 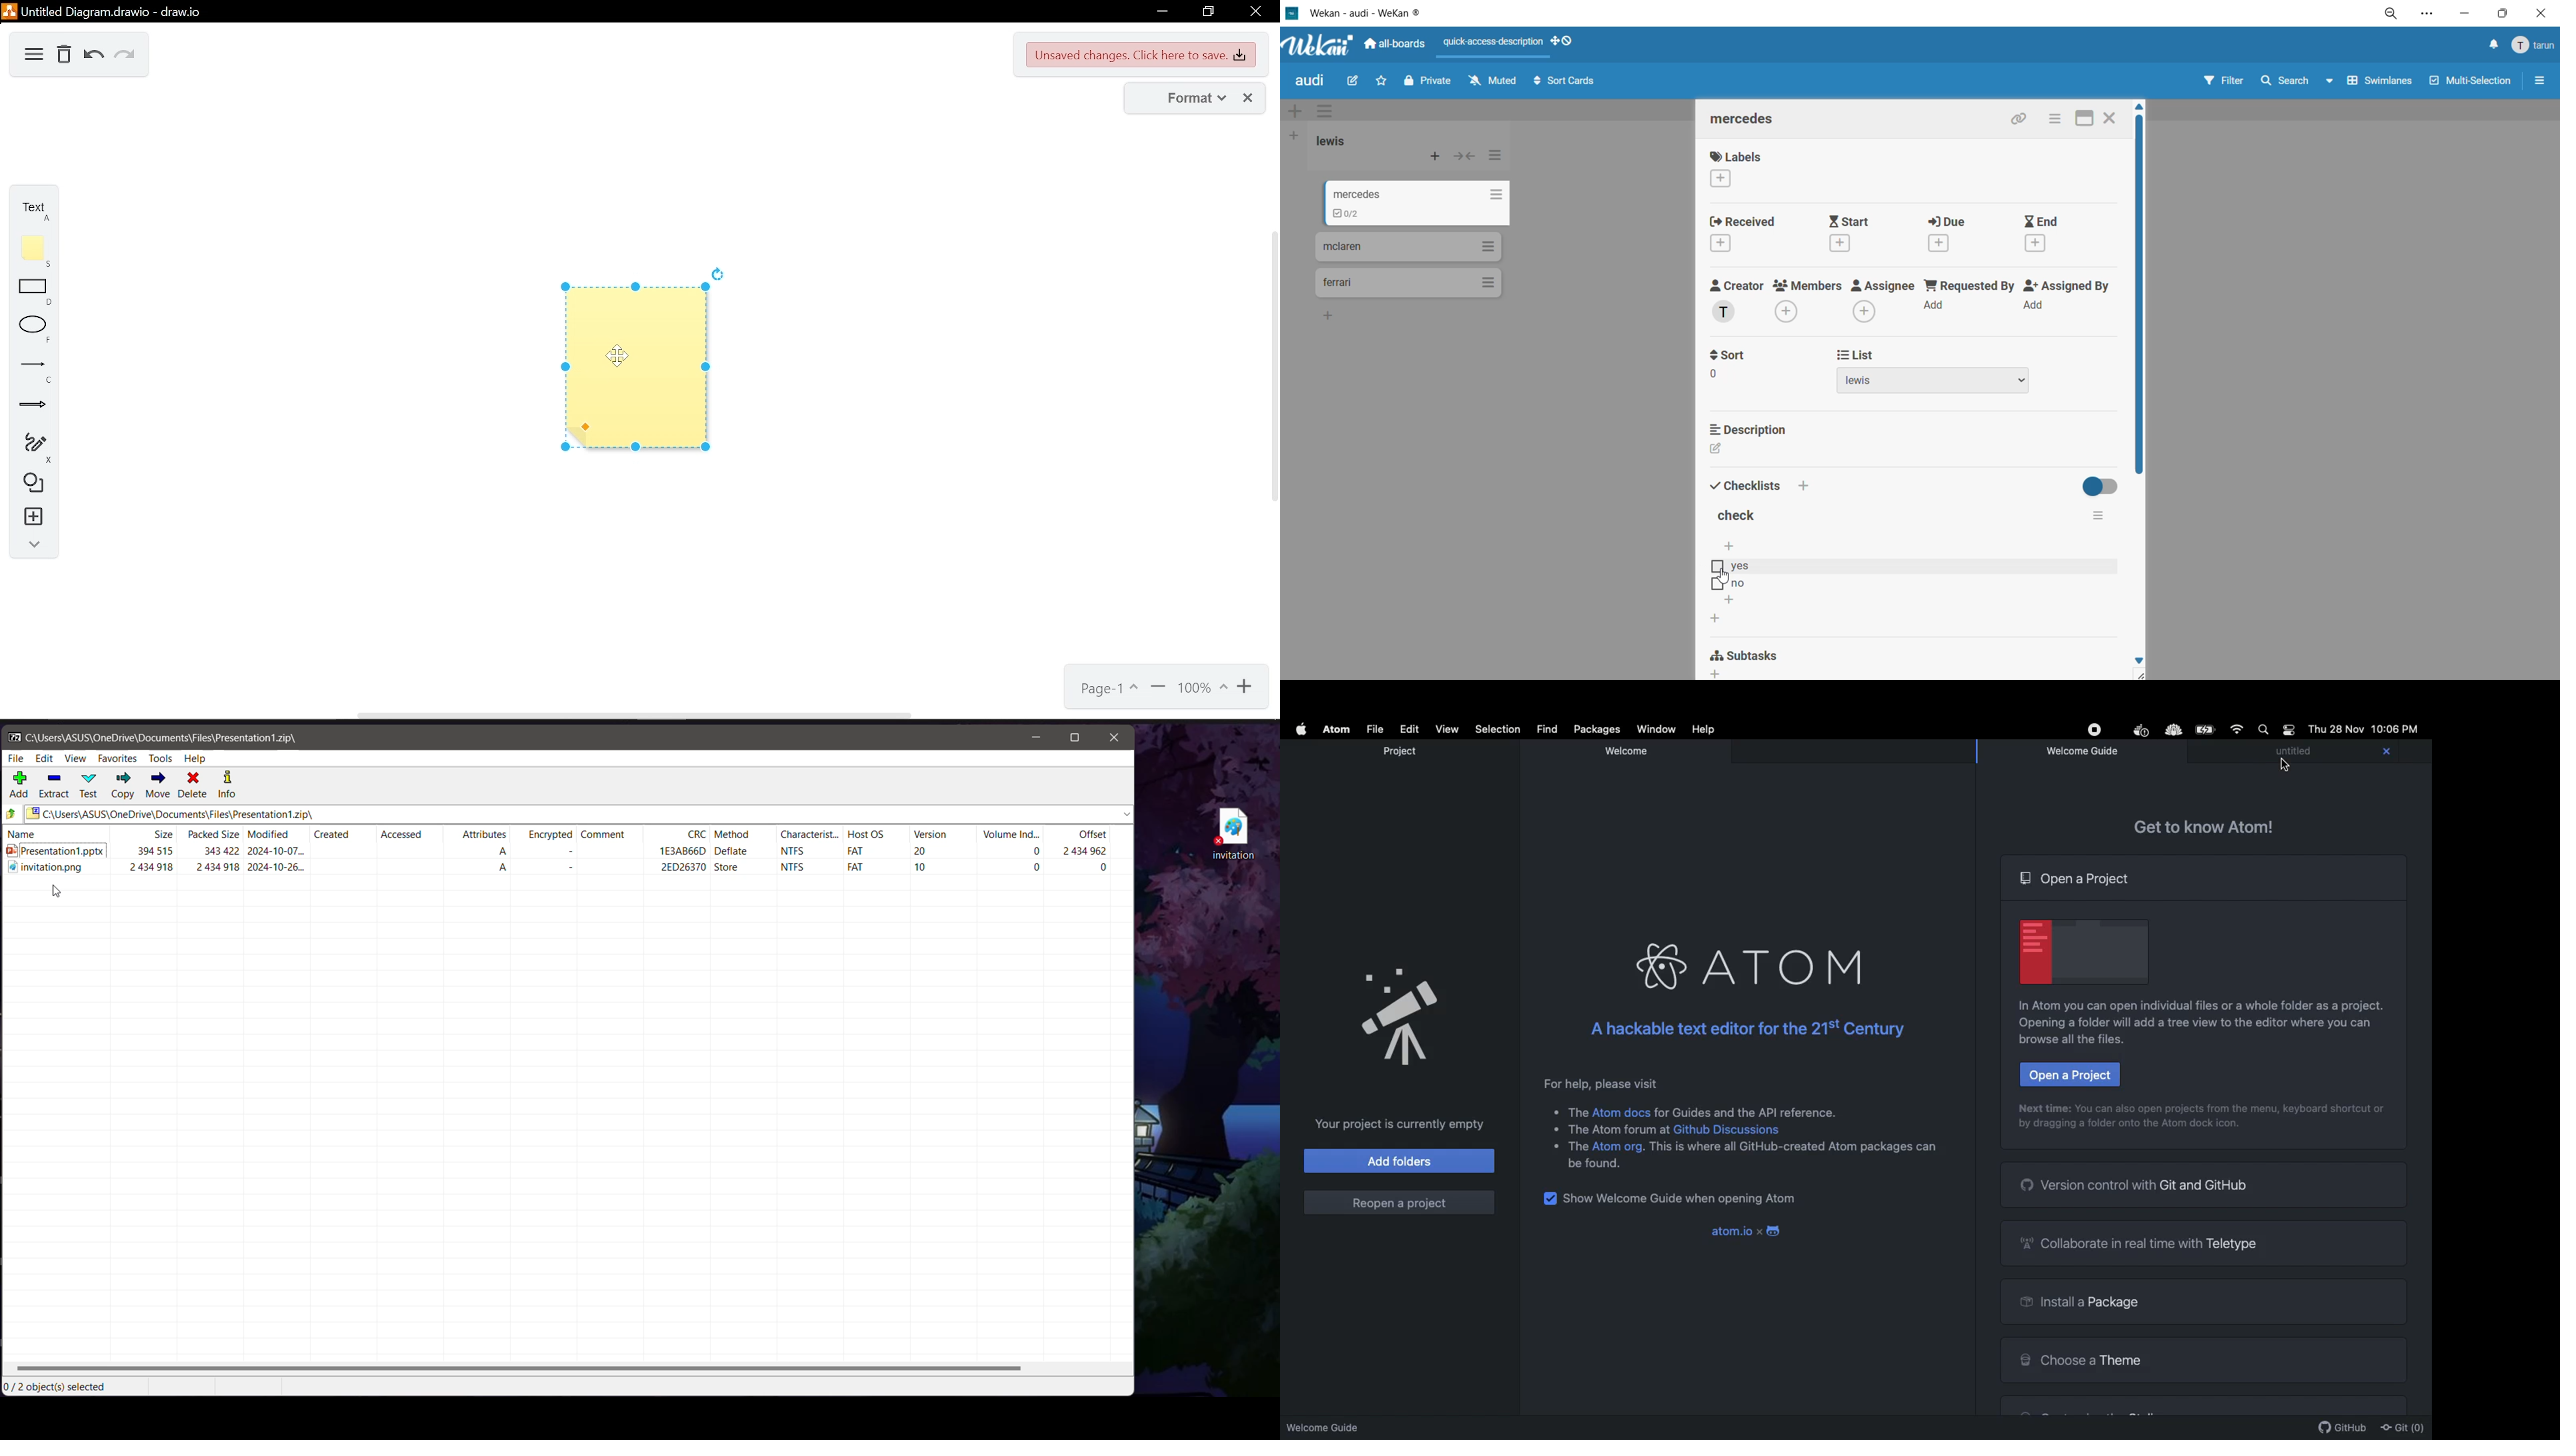 What do you see at coordinates (2099, 516) in the screenshot?
I see `checklist options` at bounding box center [2099, 516].